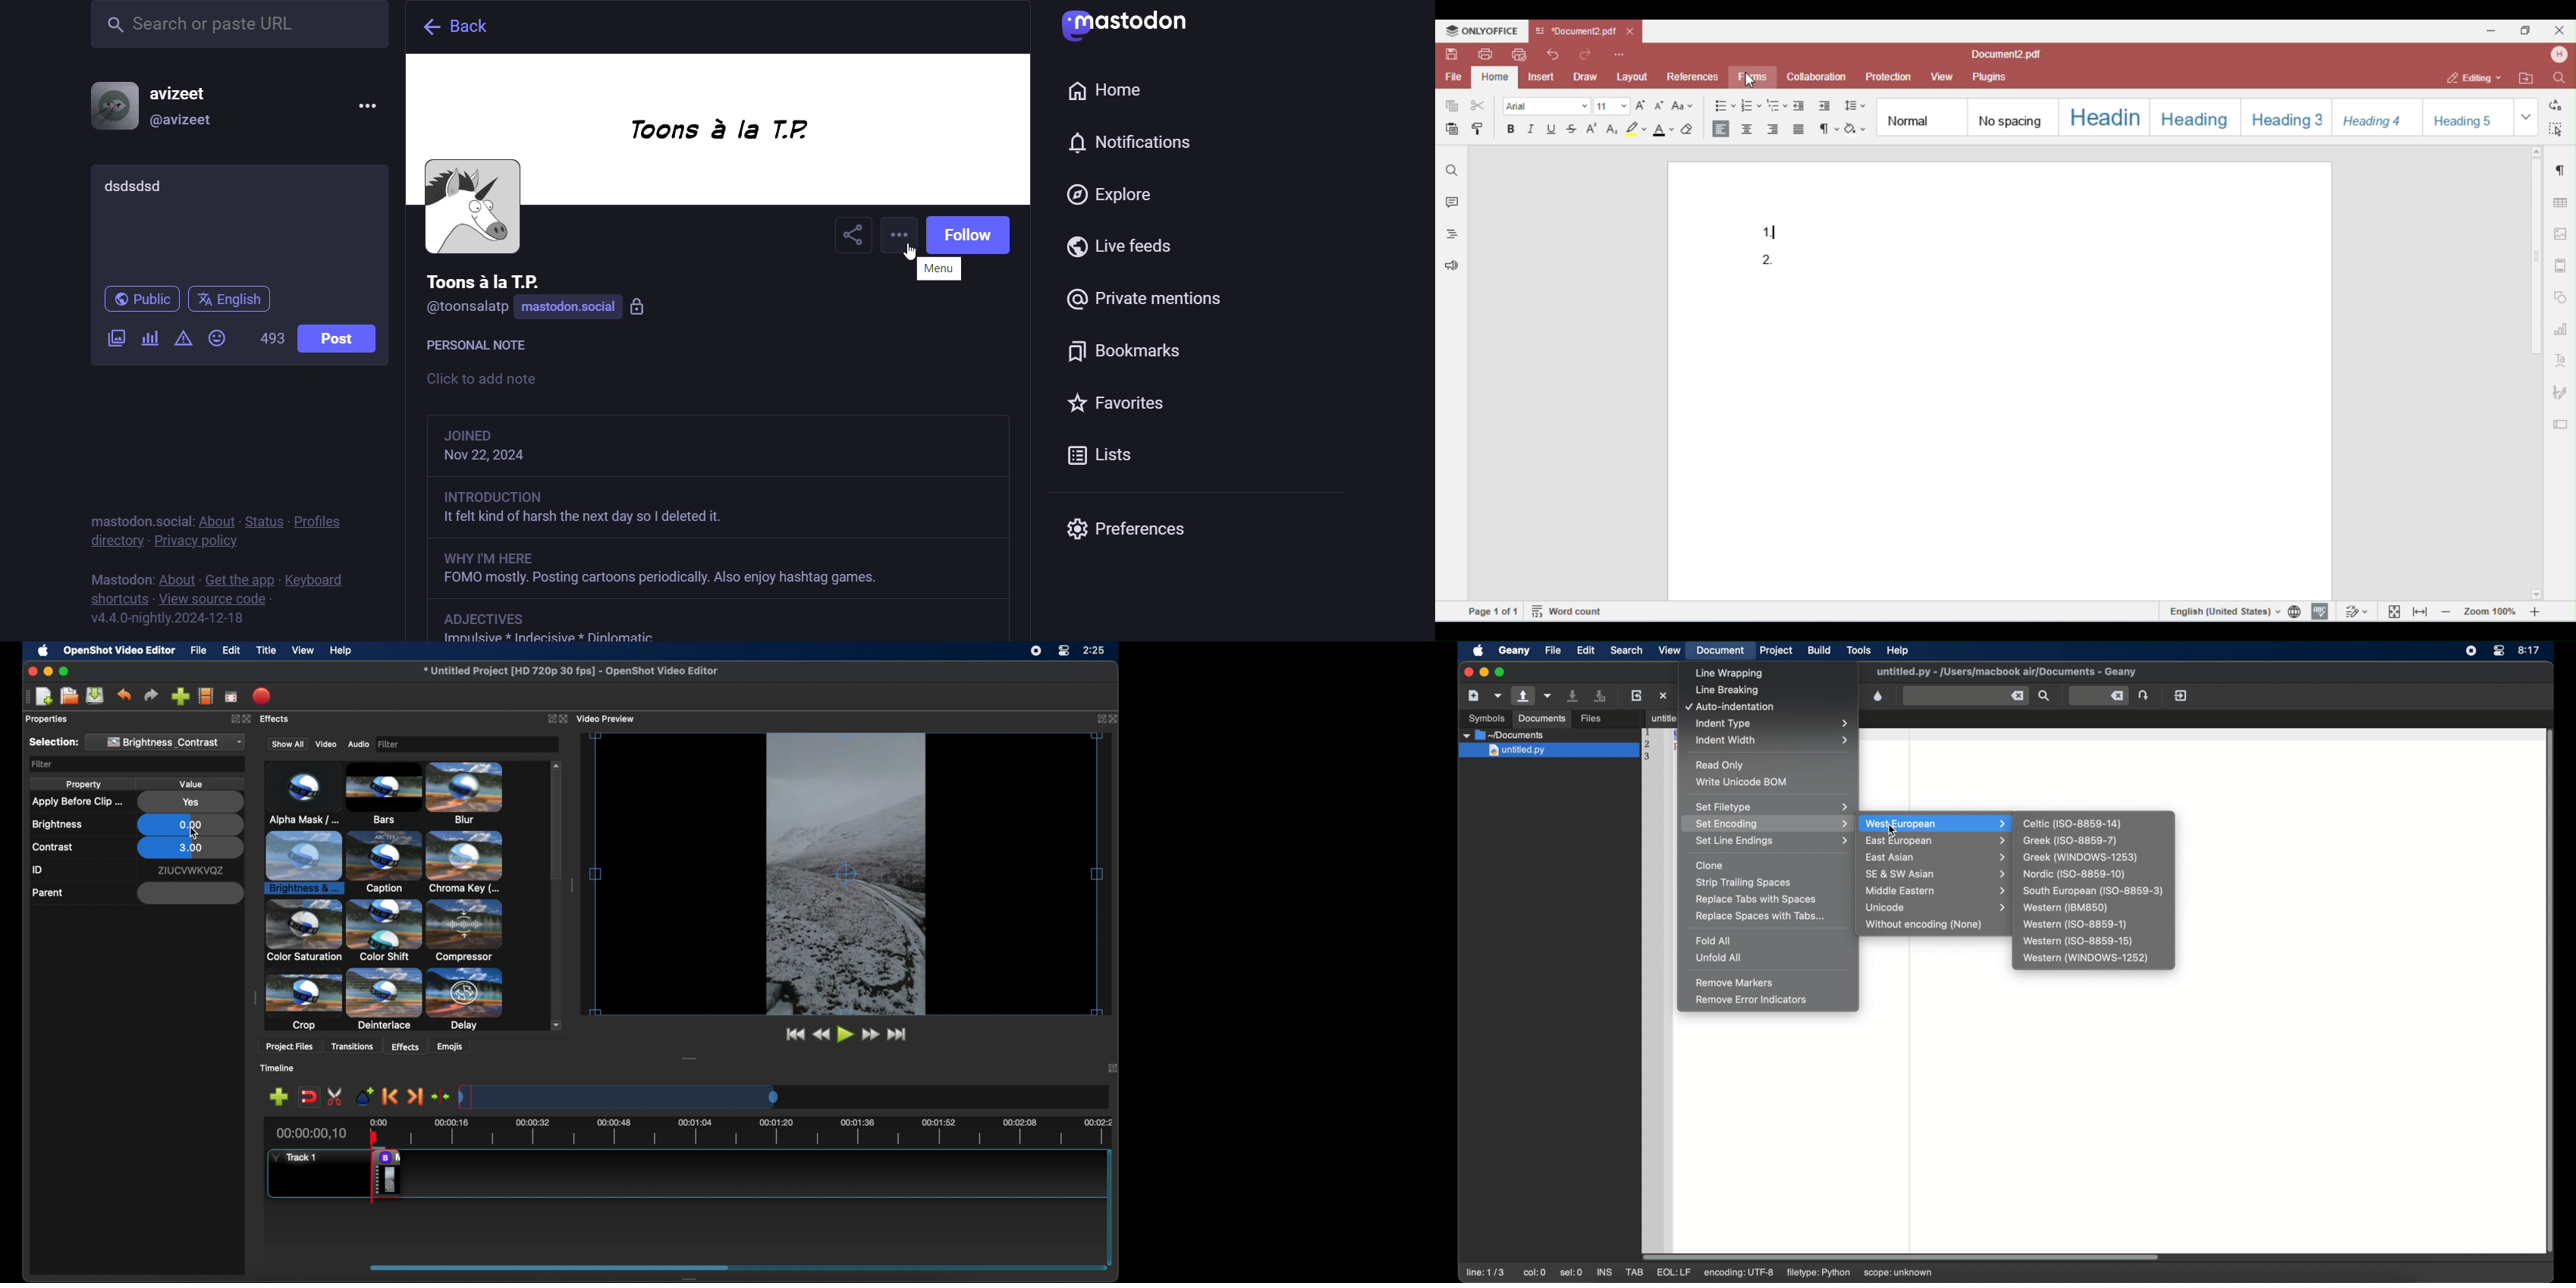 Image resolution: width=2576 pixels, height=1288 pixels. What do you see at coordinates (1720, 765) in the screenshot?
I see `read only` at bounding box center [1720, 765].